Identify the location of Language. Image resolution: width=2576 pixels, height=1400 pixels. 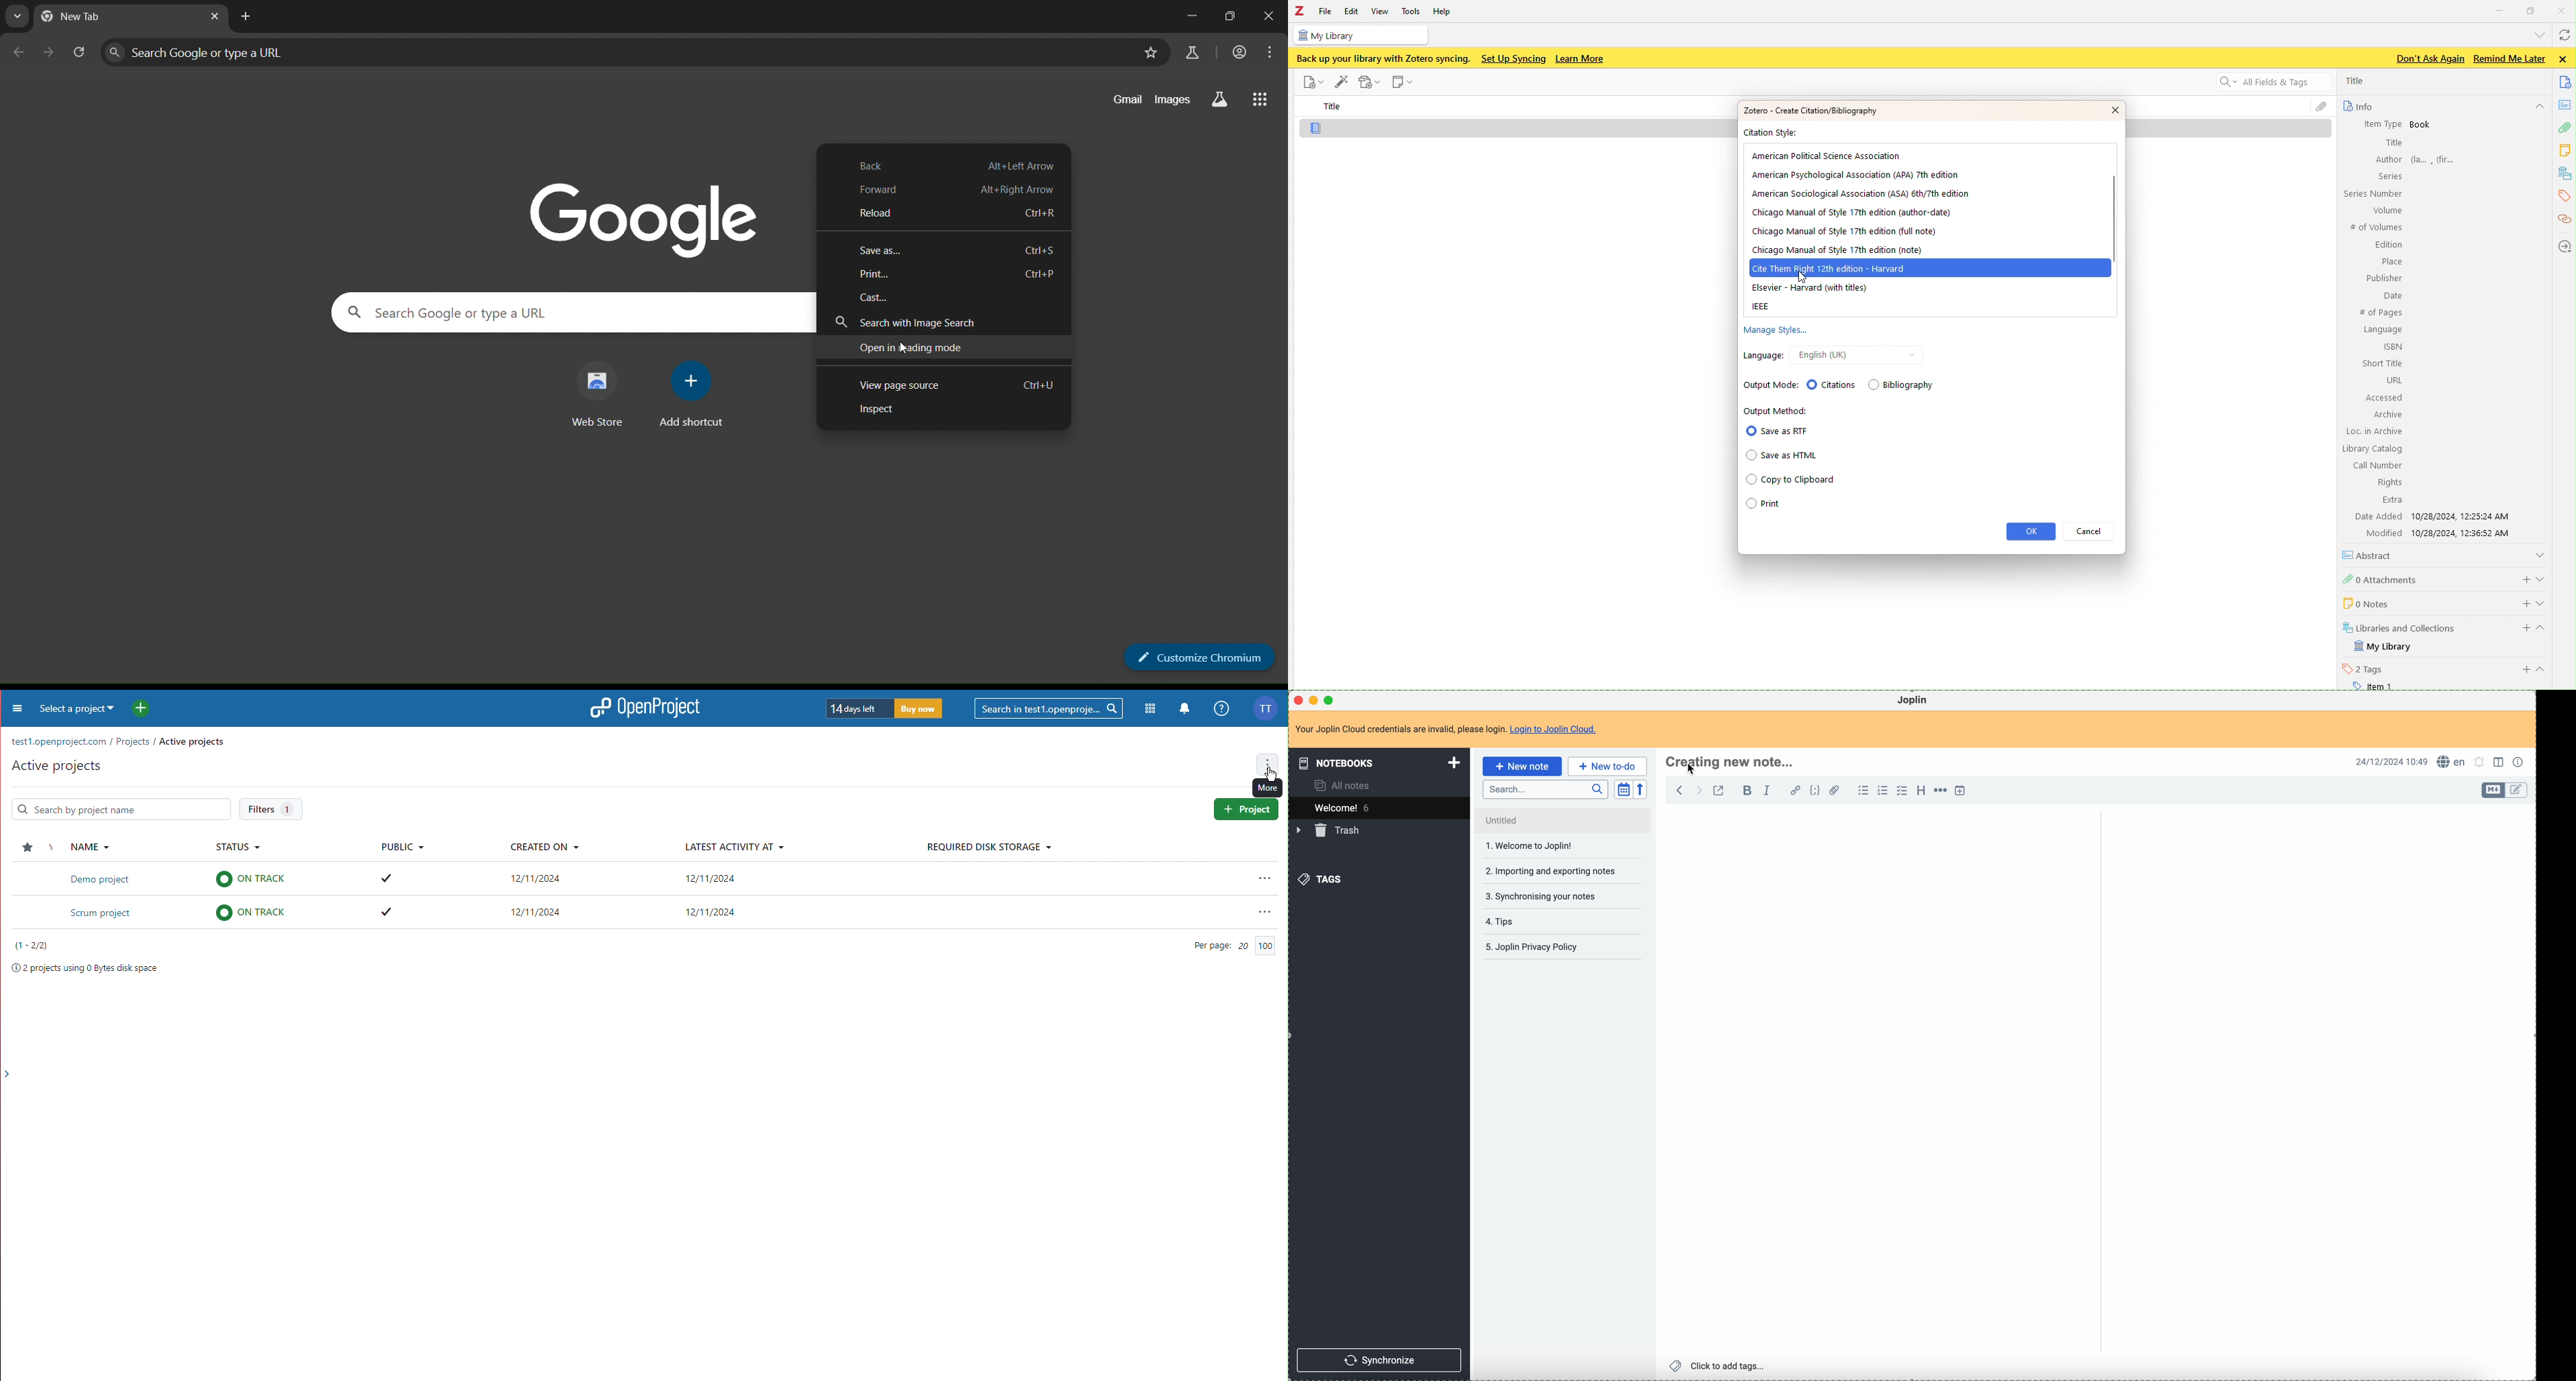
(2383, 330).